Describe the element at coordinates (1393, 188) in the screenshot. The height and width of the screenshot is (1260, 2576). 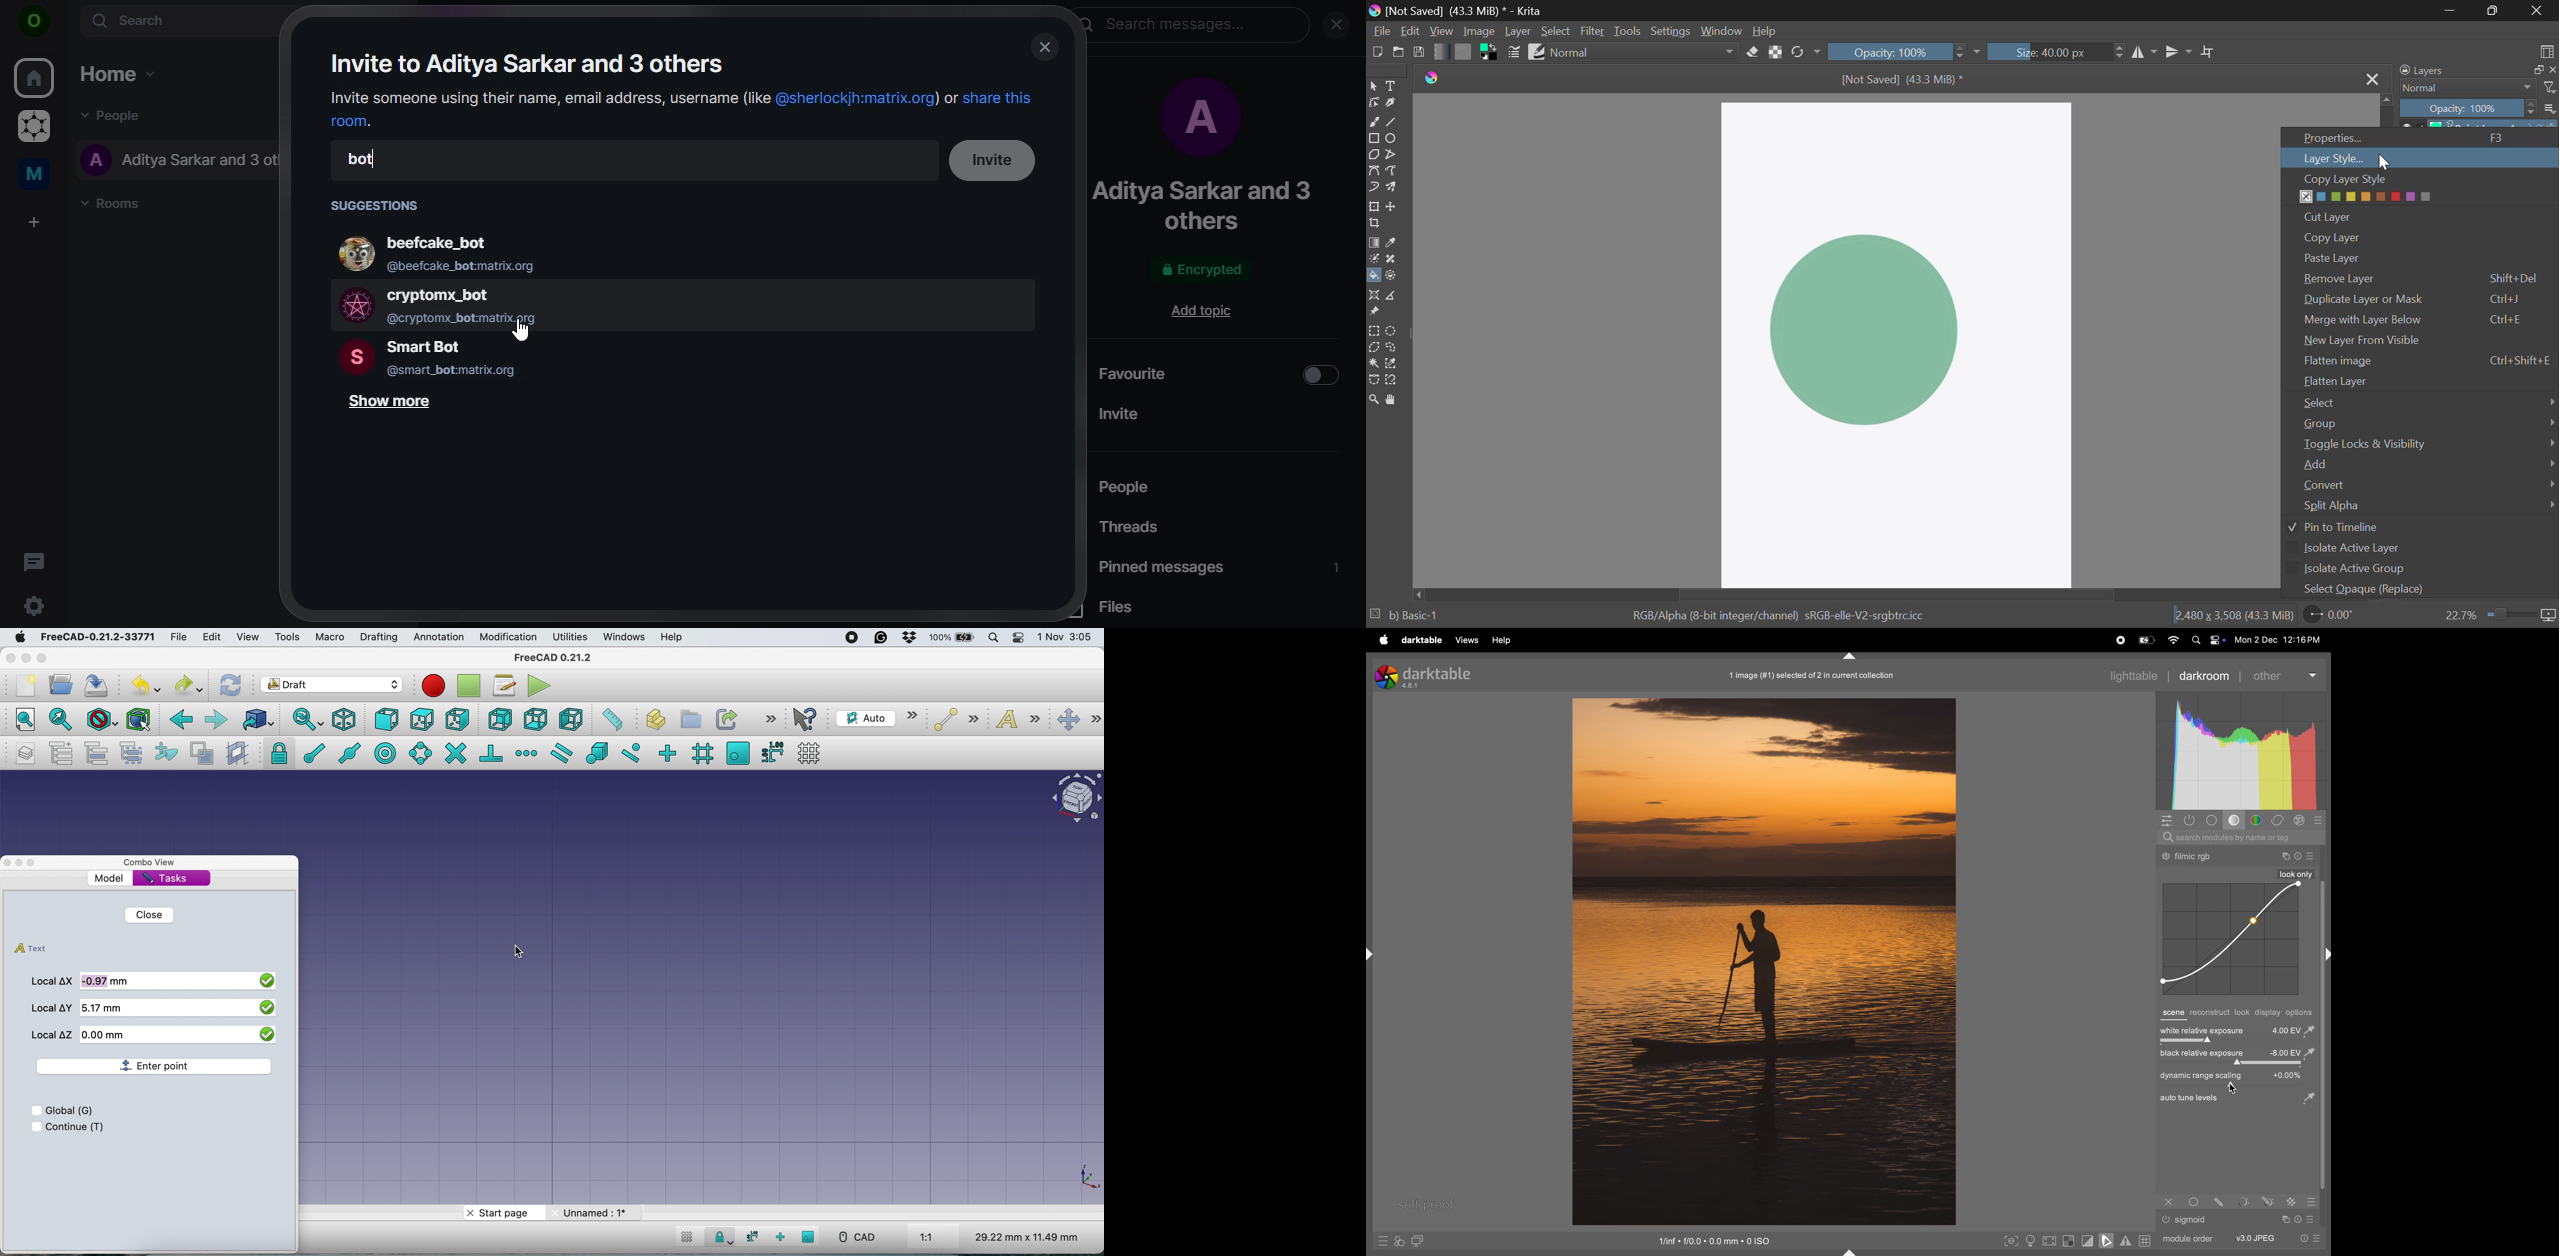
I see `Multibrush Tool` at that location.